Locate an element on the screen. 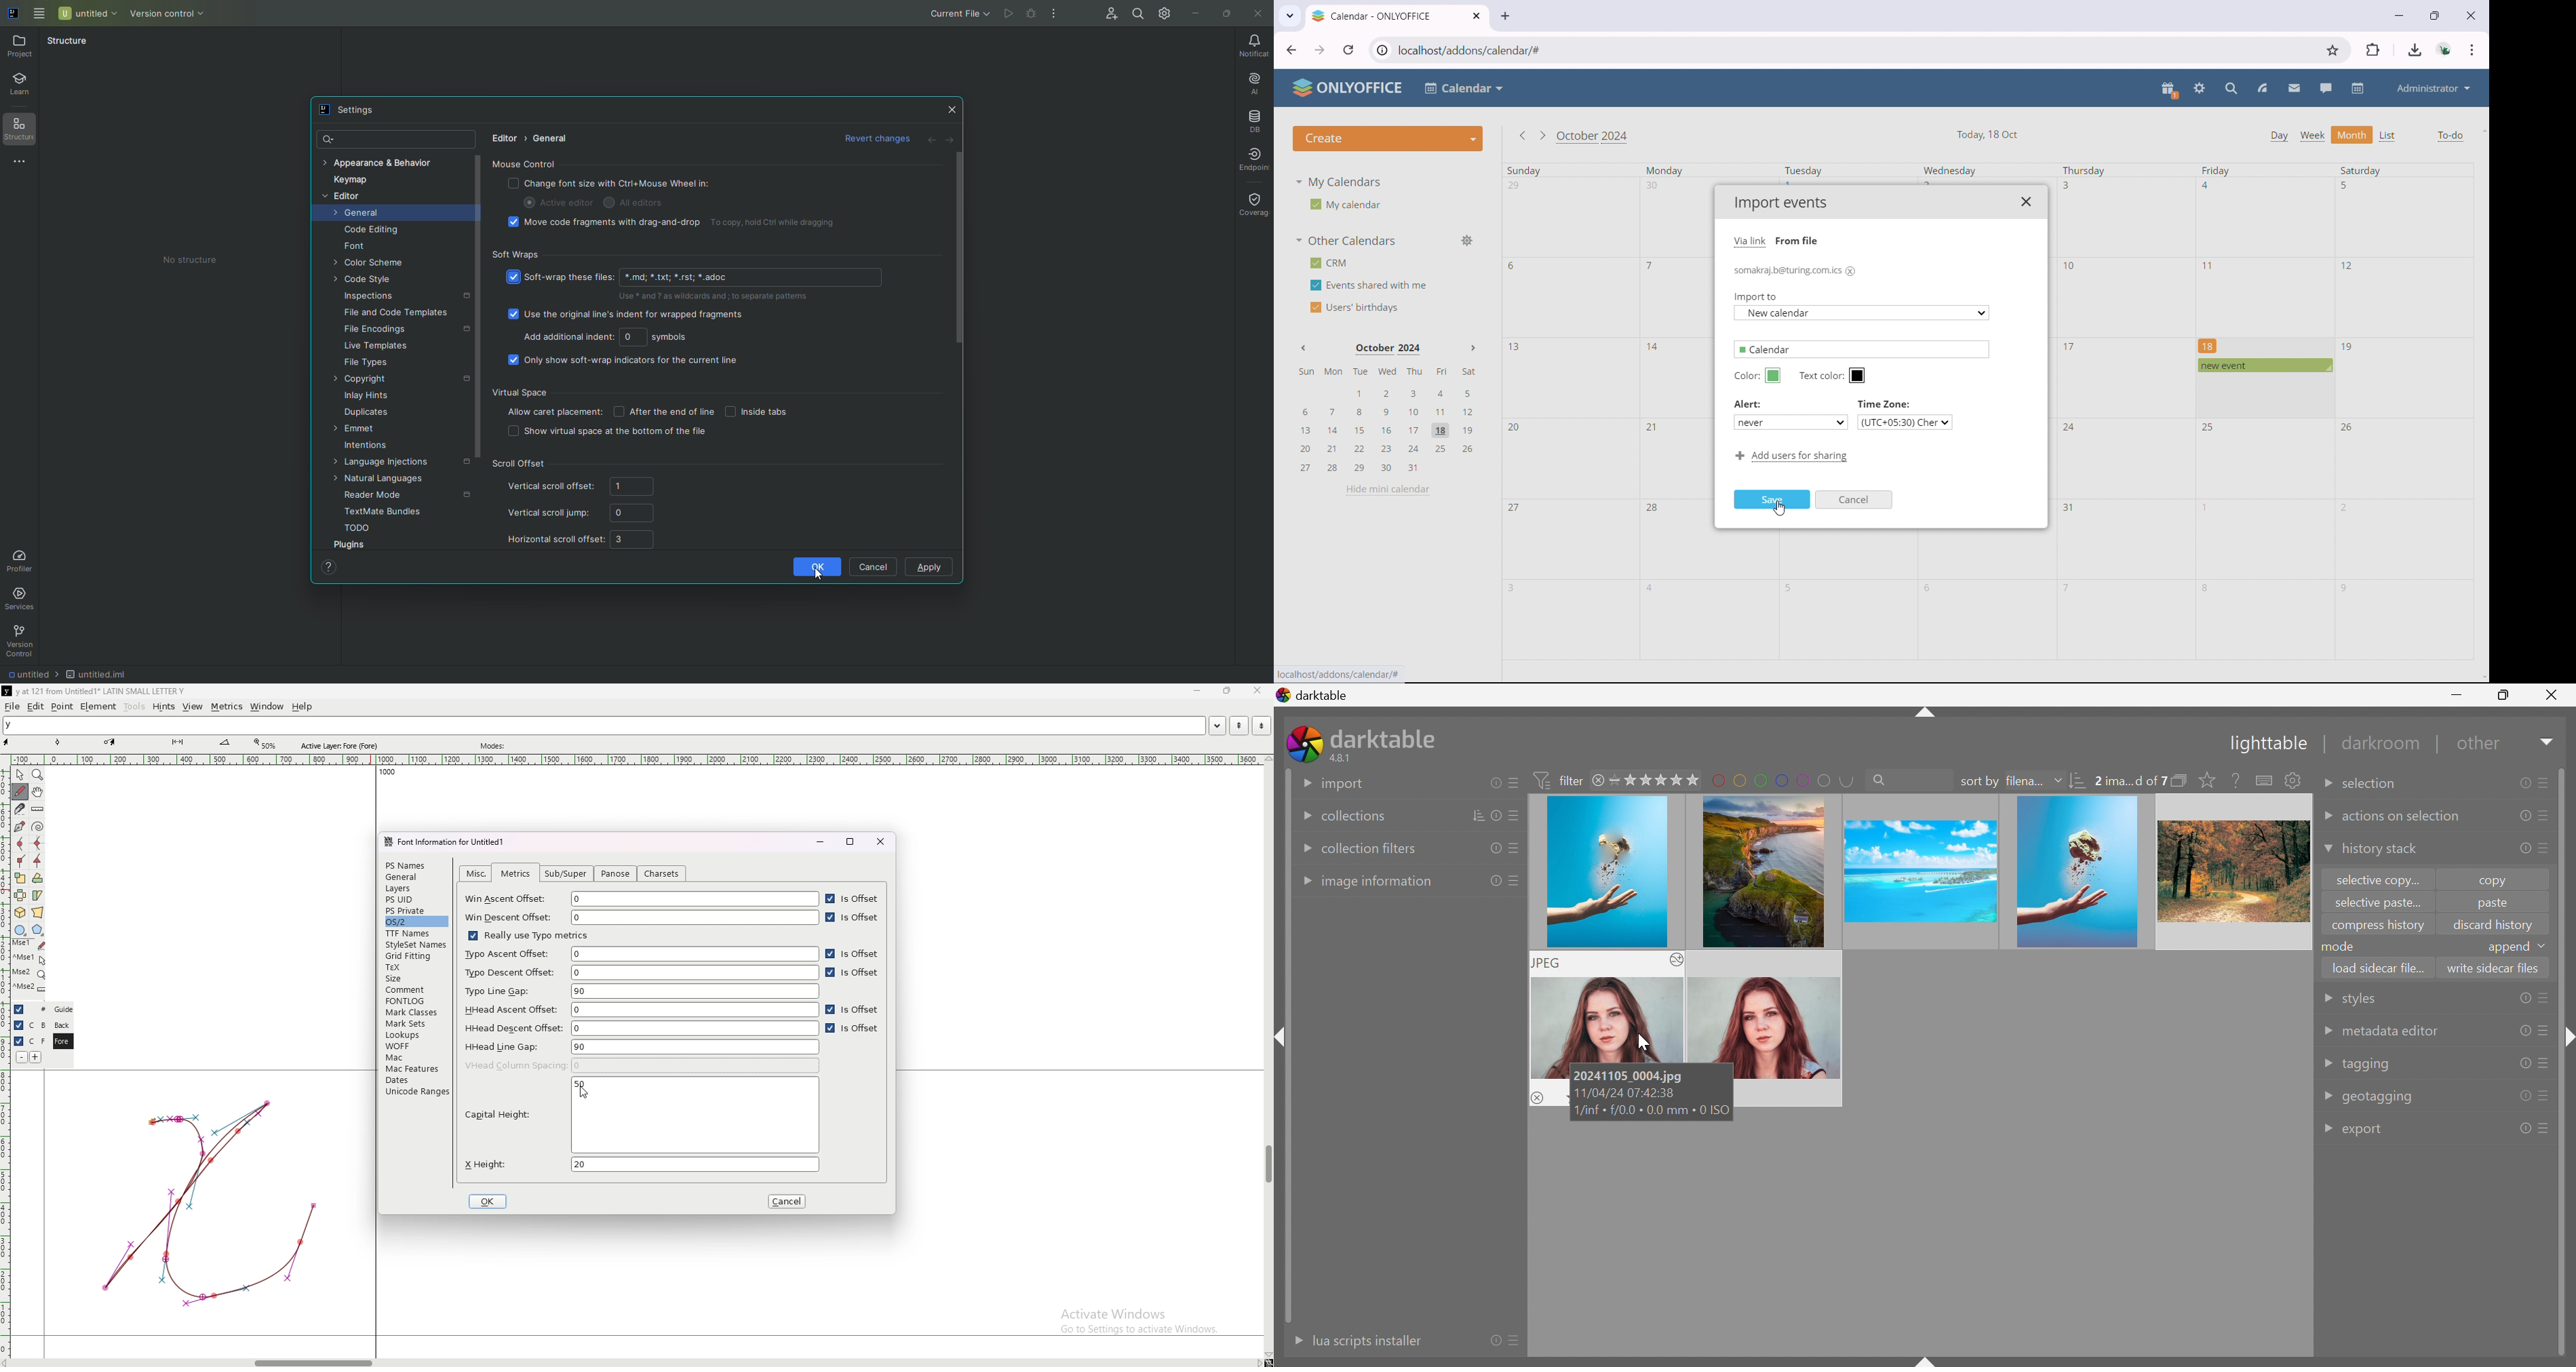  Drop Down is located at coordinates (2058, 780).